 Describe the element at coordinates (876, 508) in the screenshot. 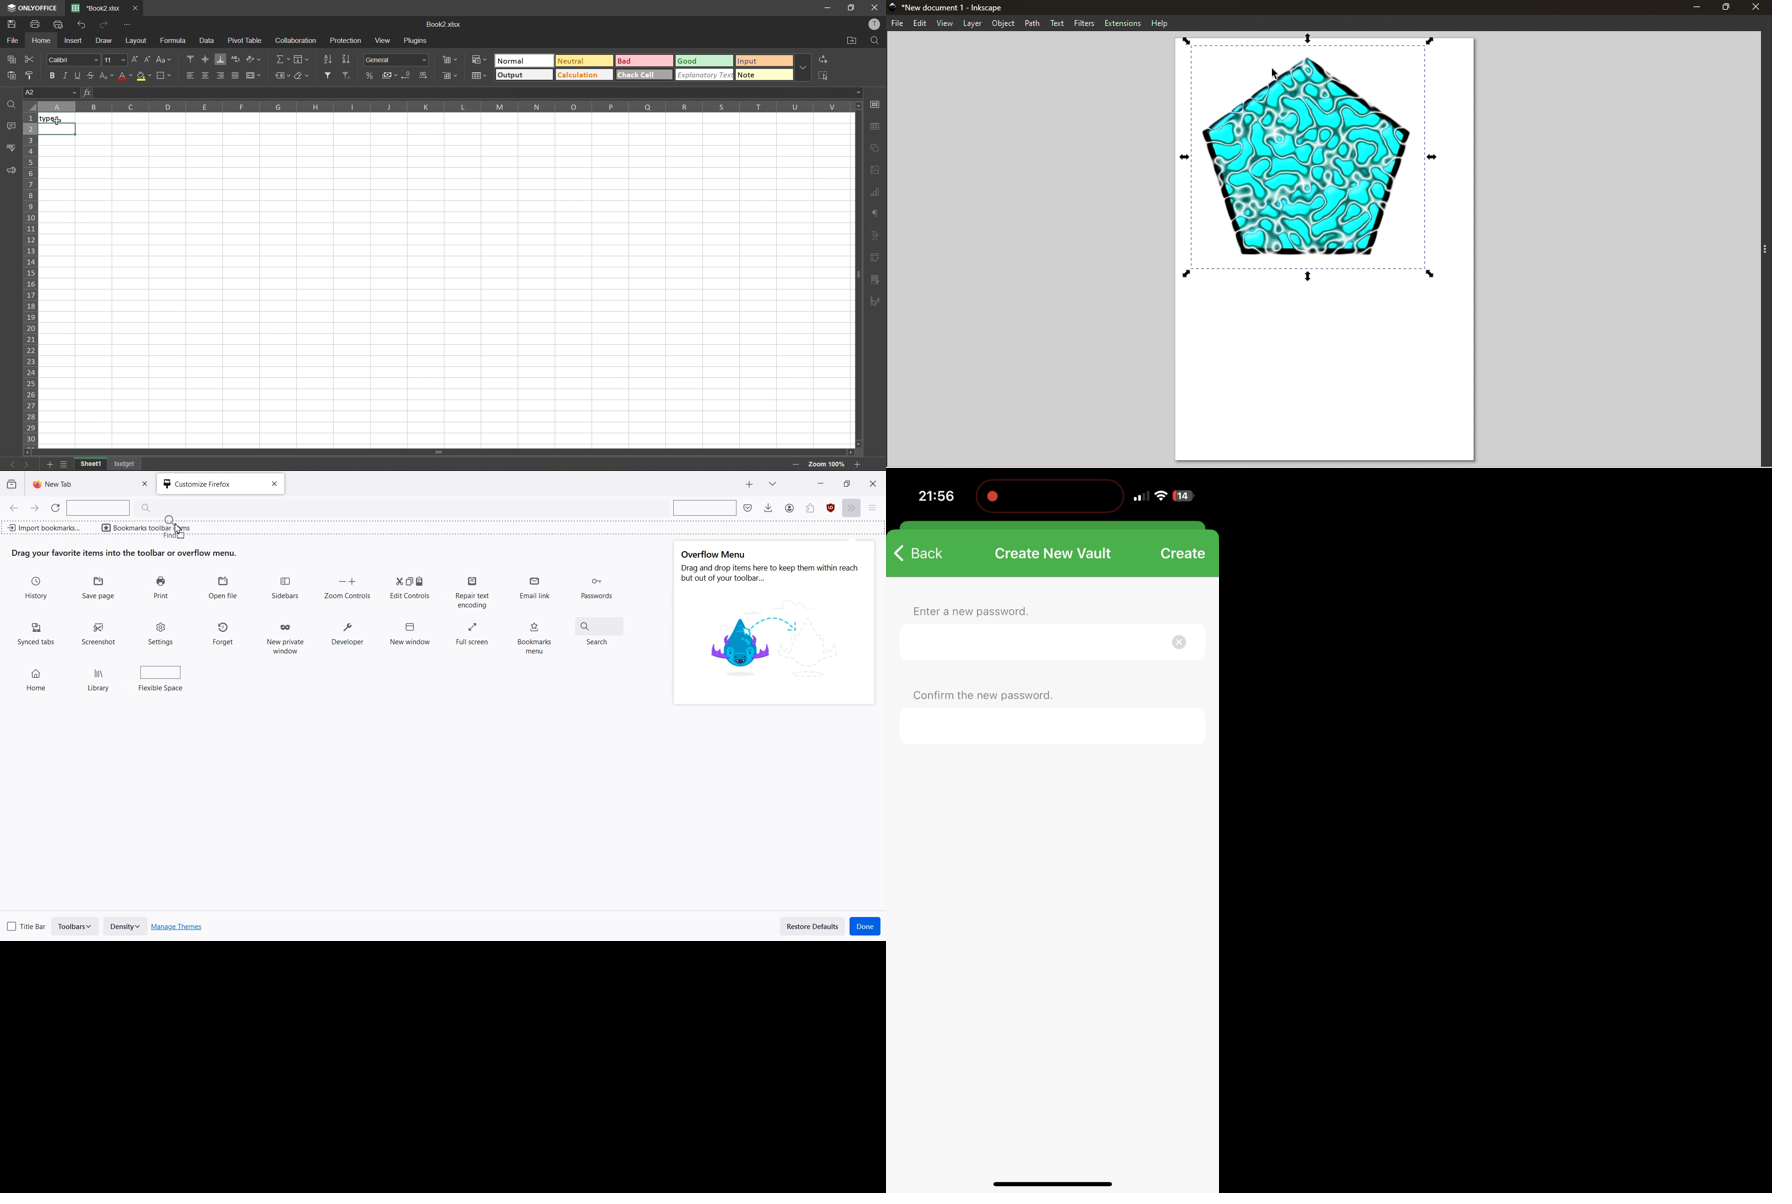

I see `Open Application menu` at that location.